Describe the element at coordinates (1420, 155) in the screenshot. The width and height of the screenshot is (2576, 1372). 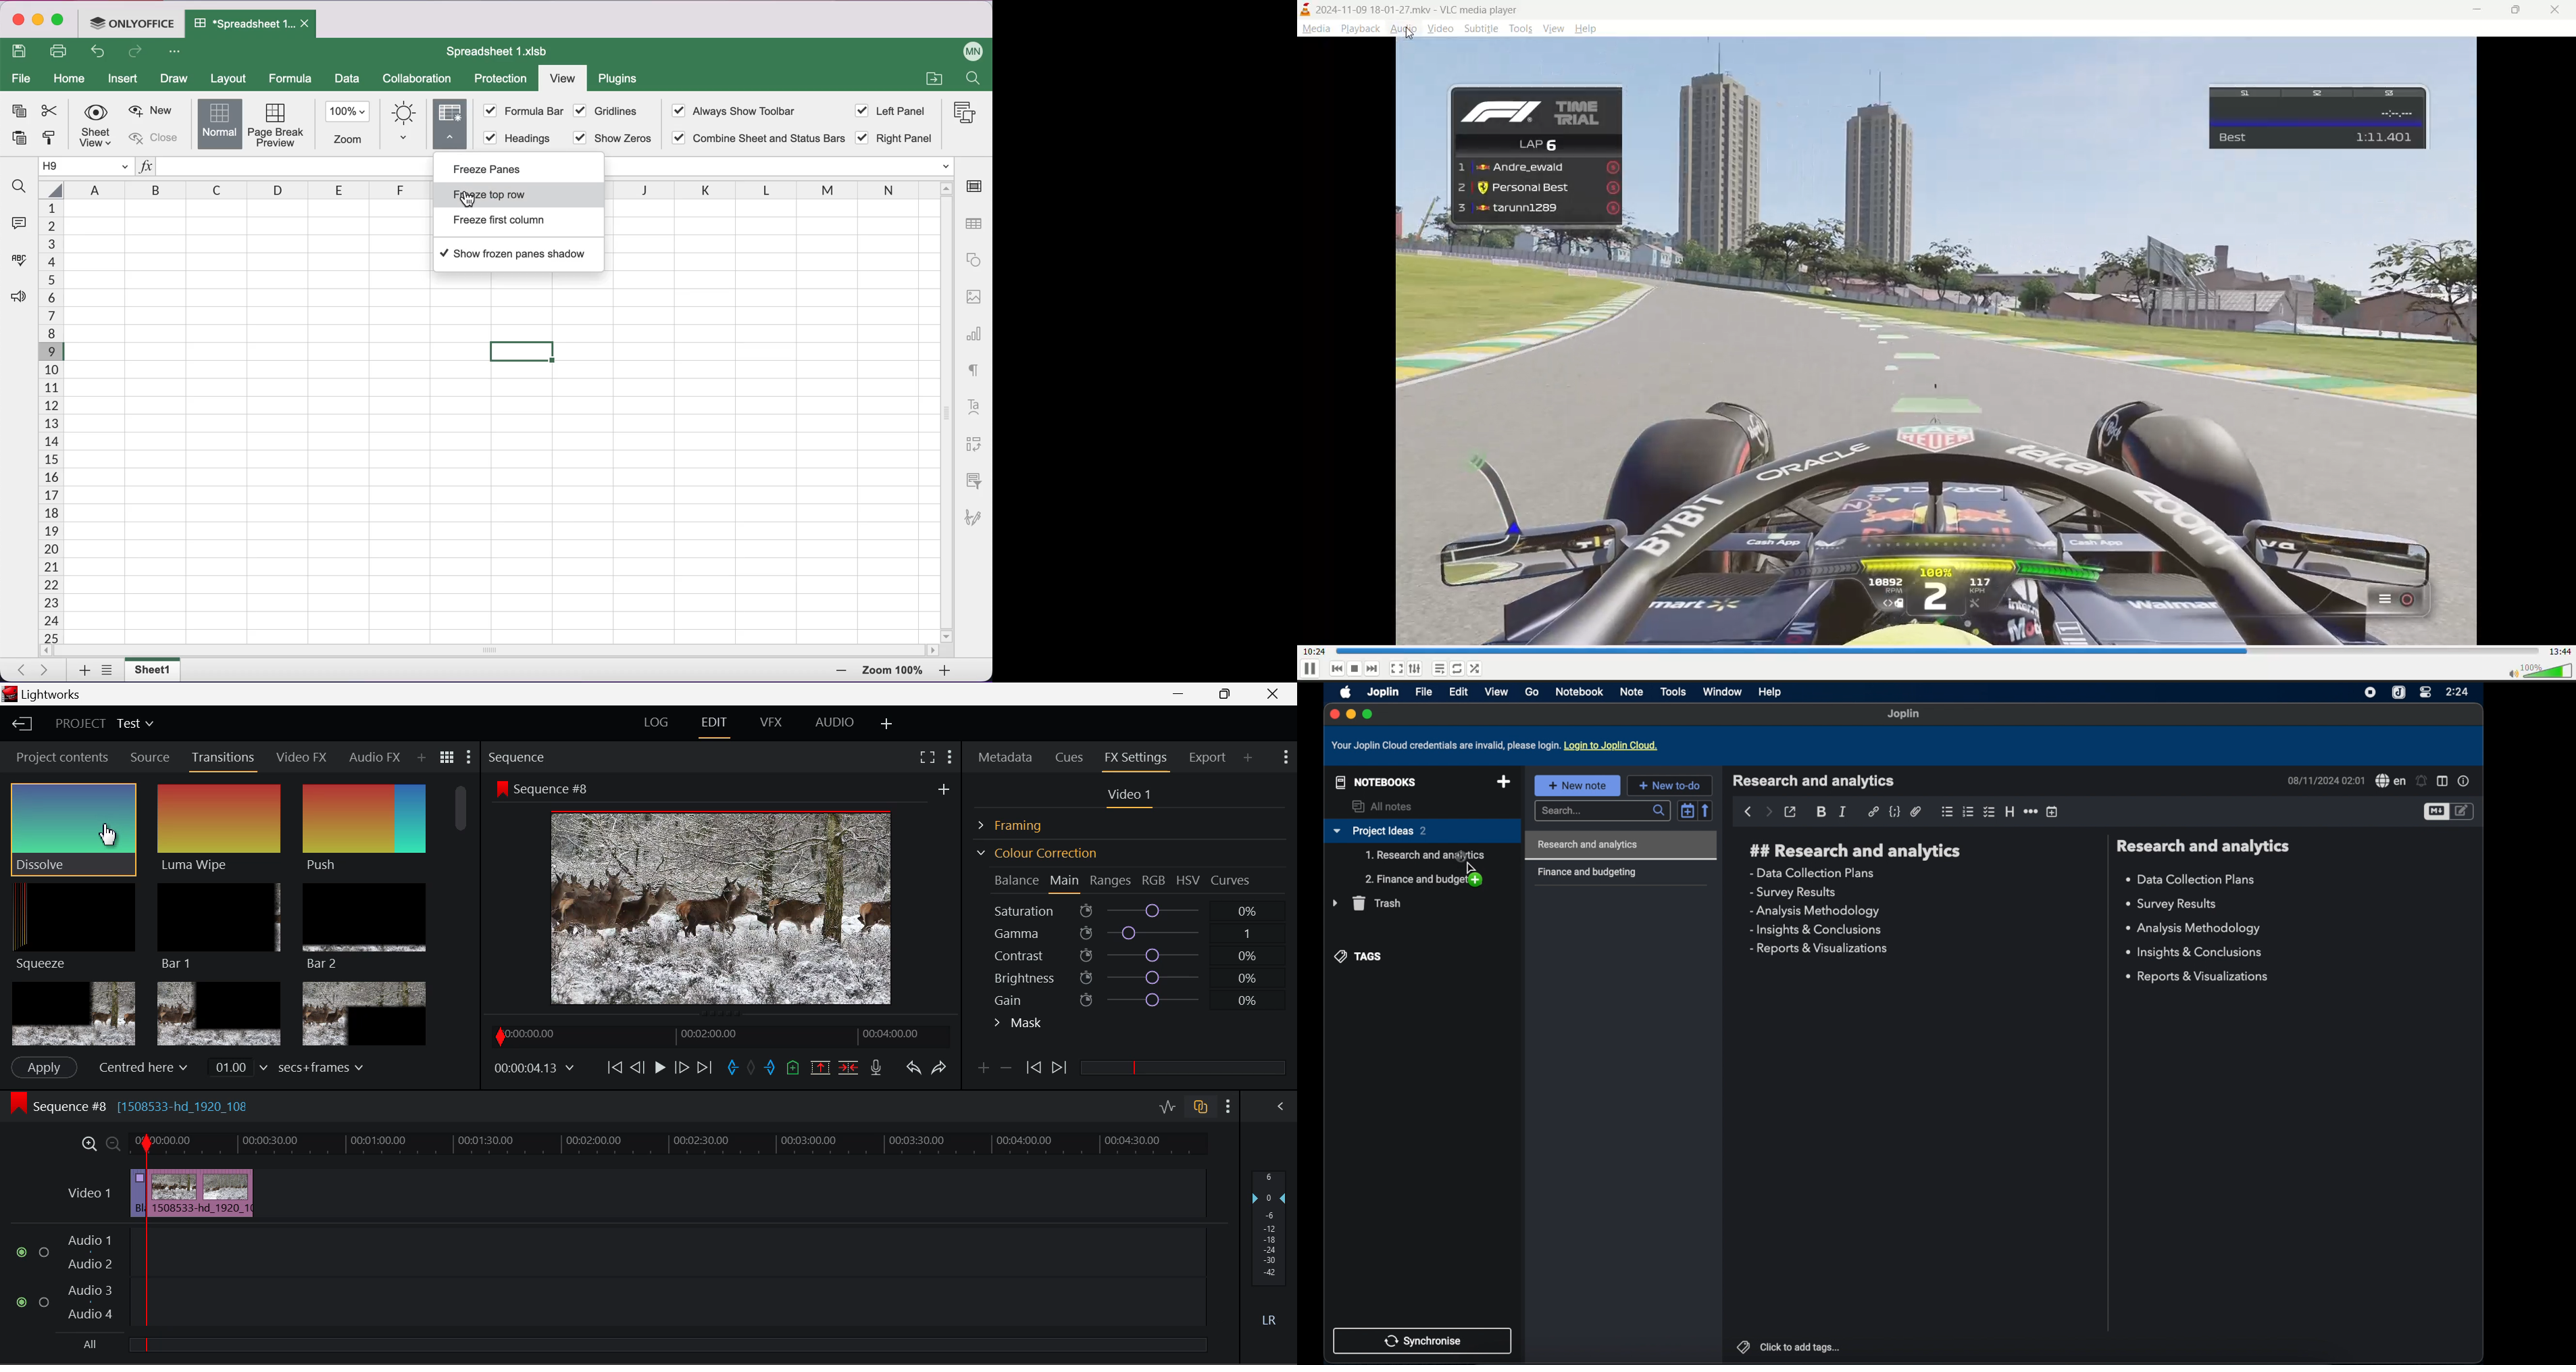
I see `preview` at that location.